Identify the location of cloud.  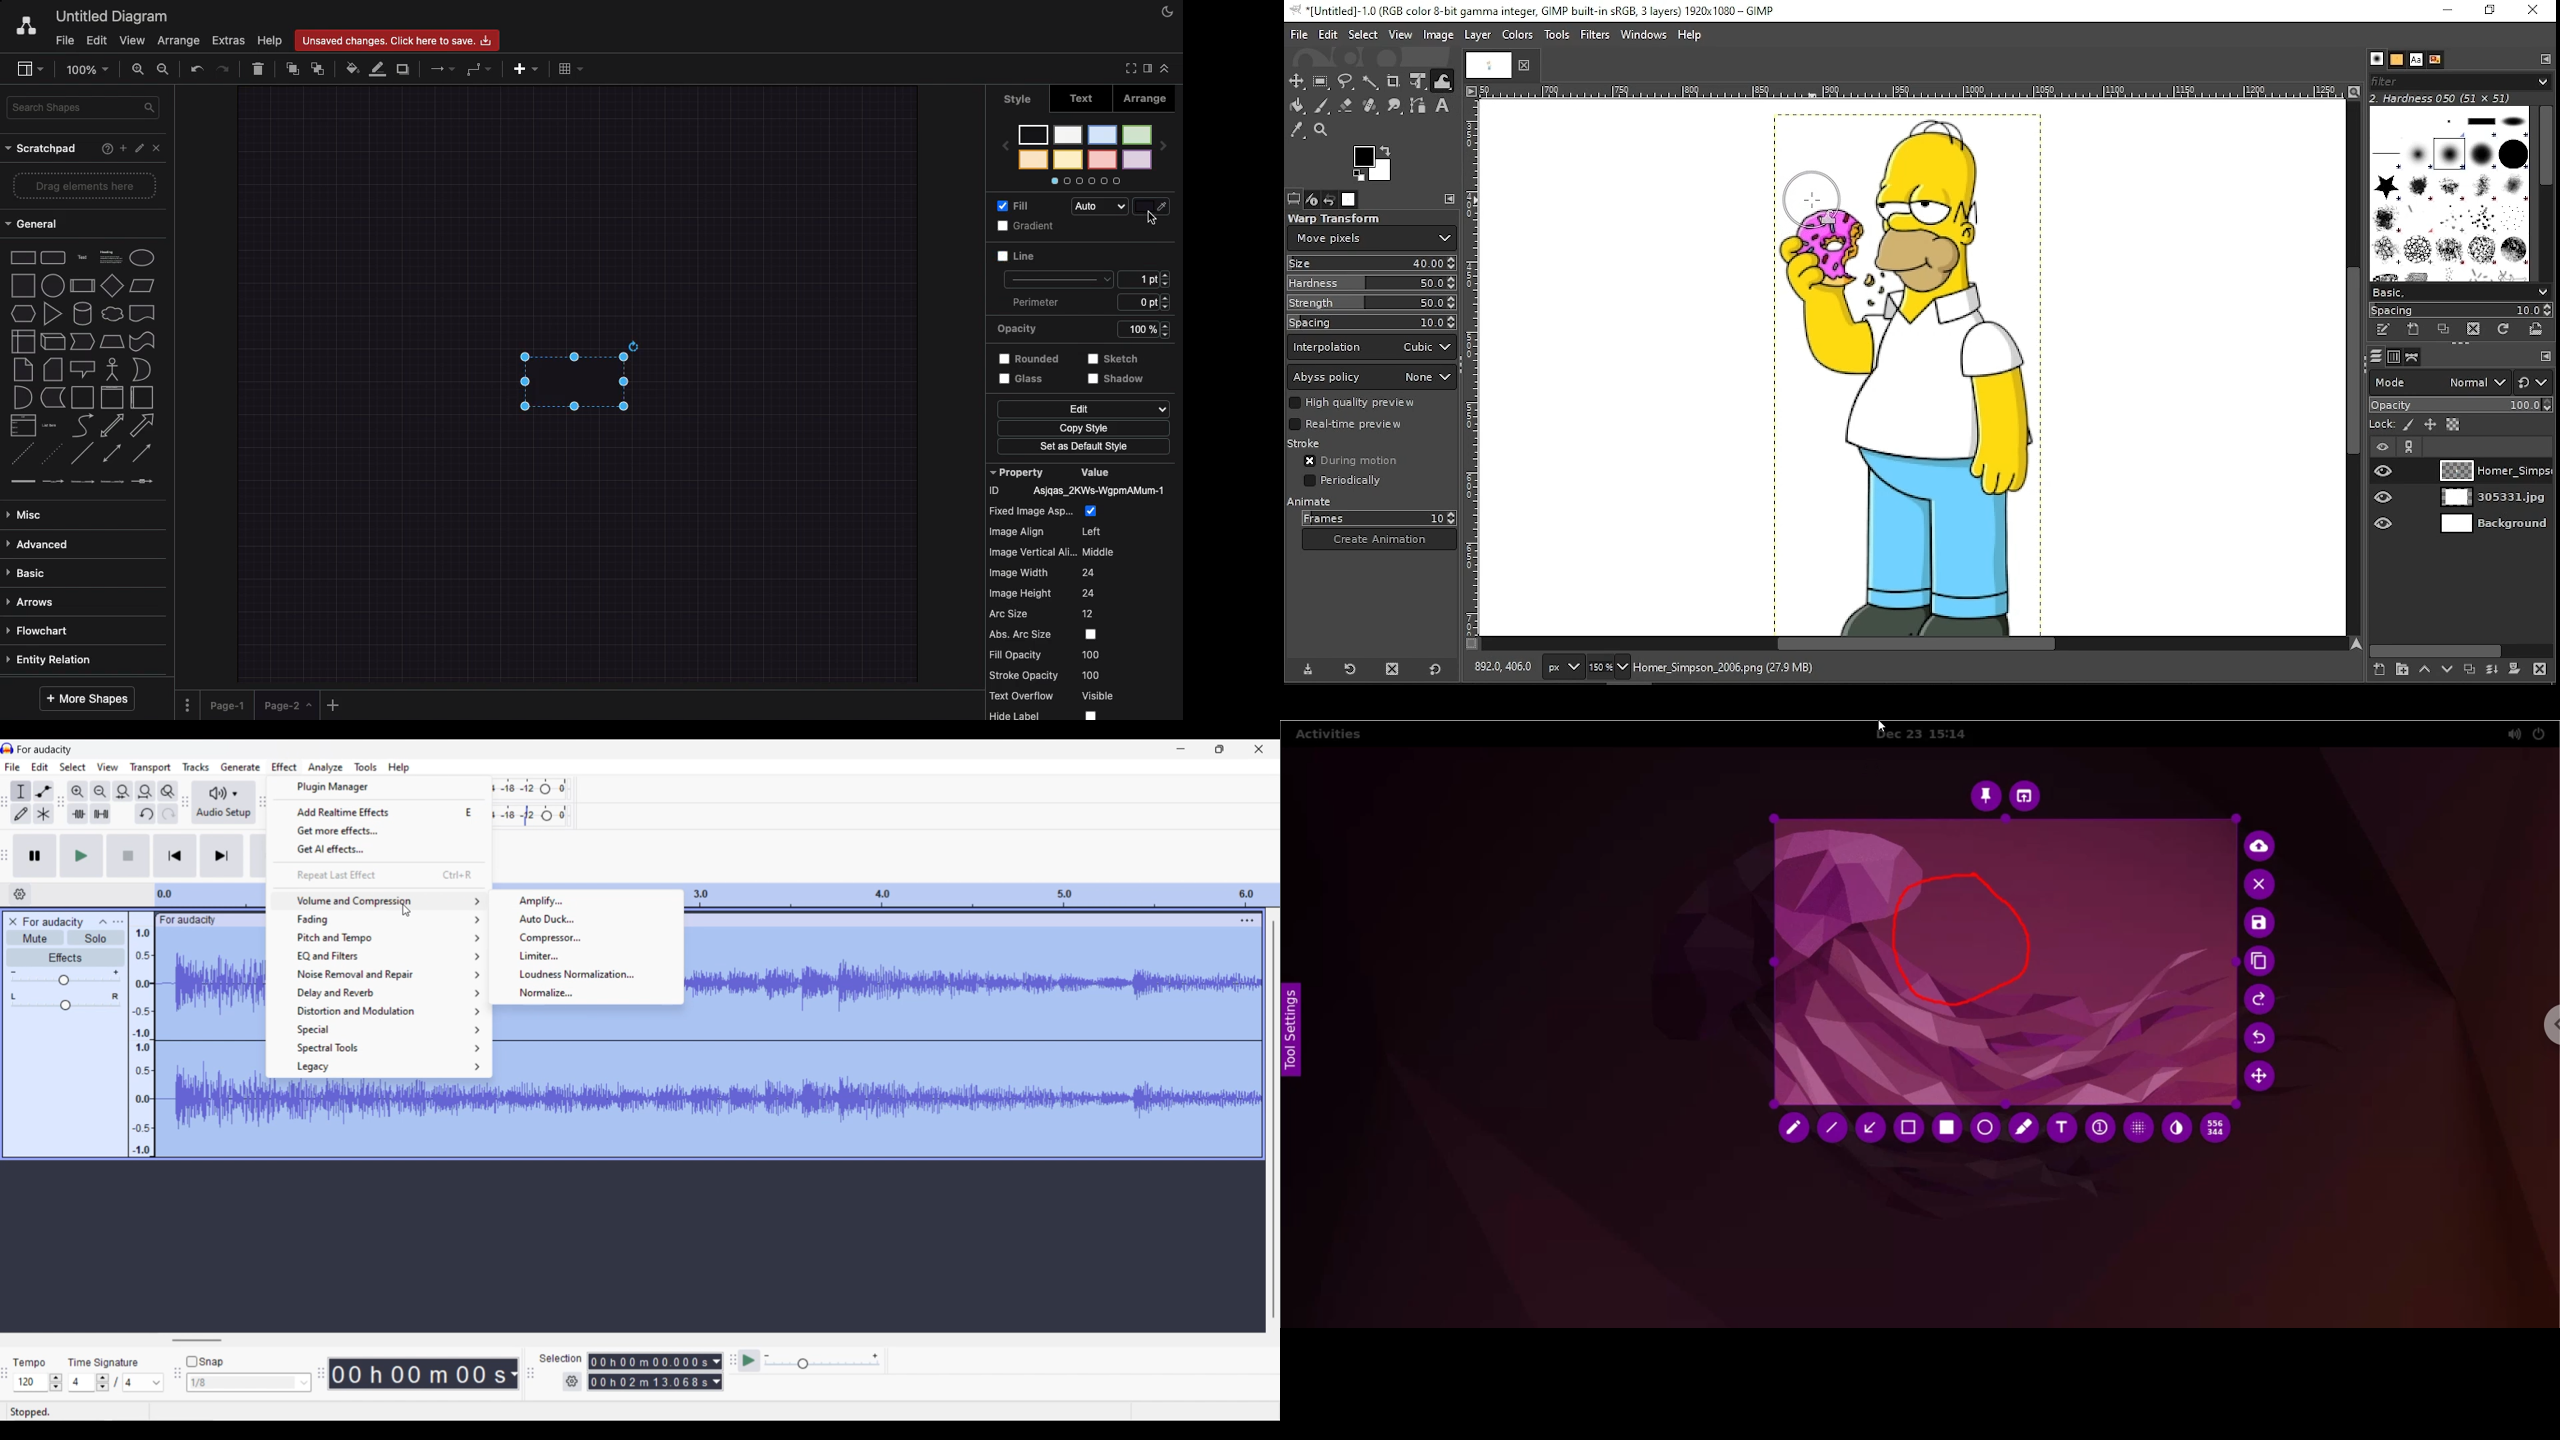
(111, 312).